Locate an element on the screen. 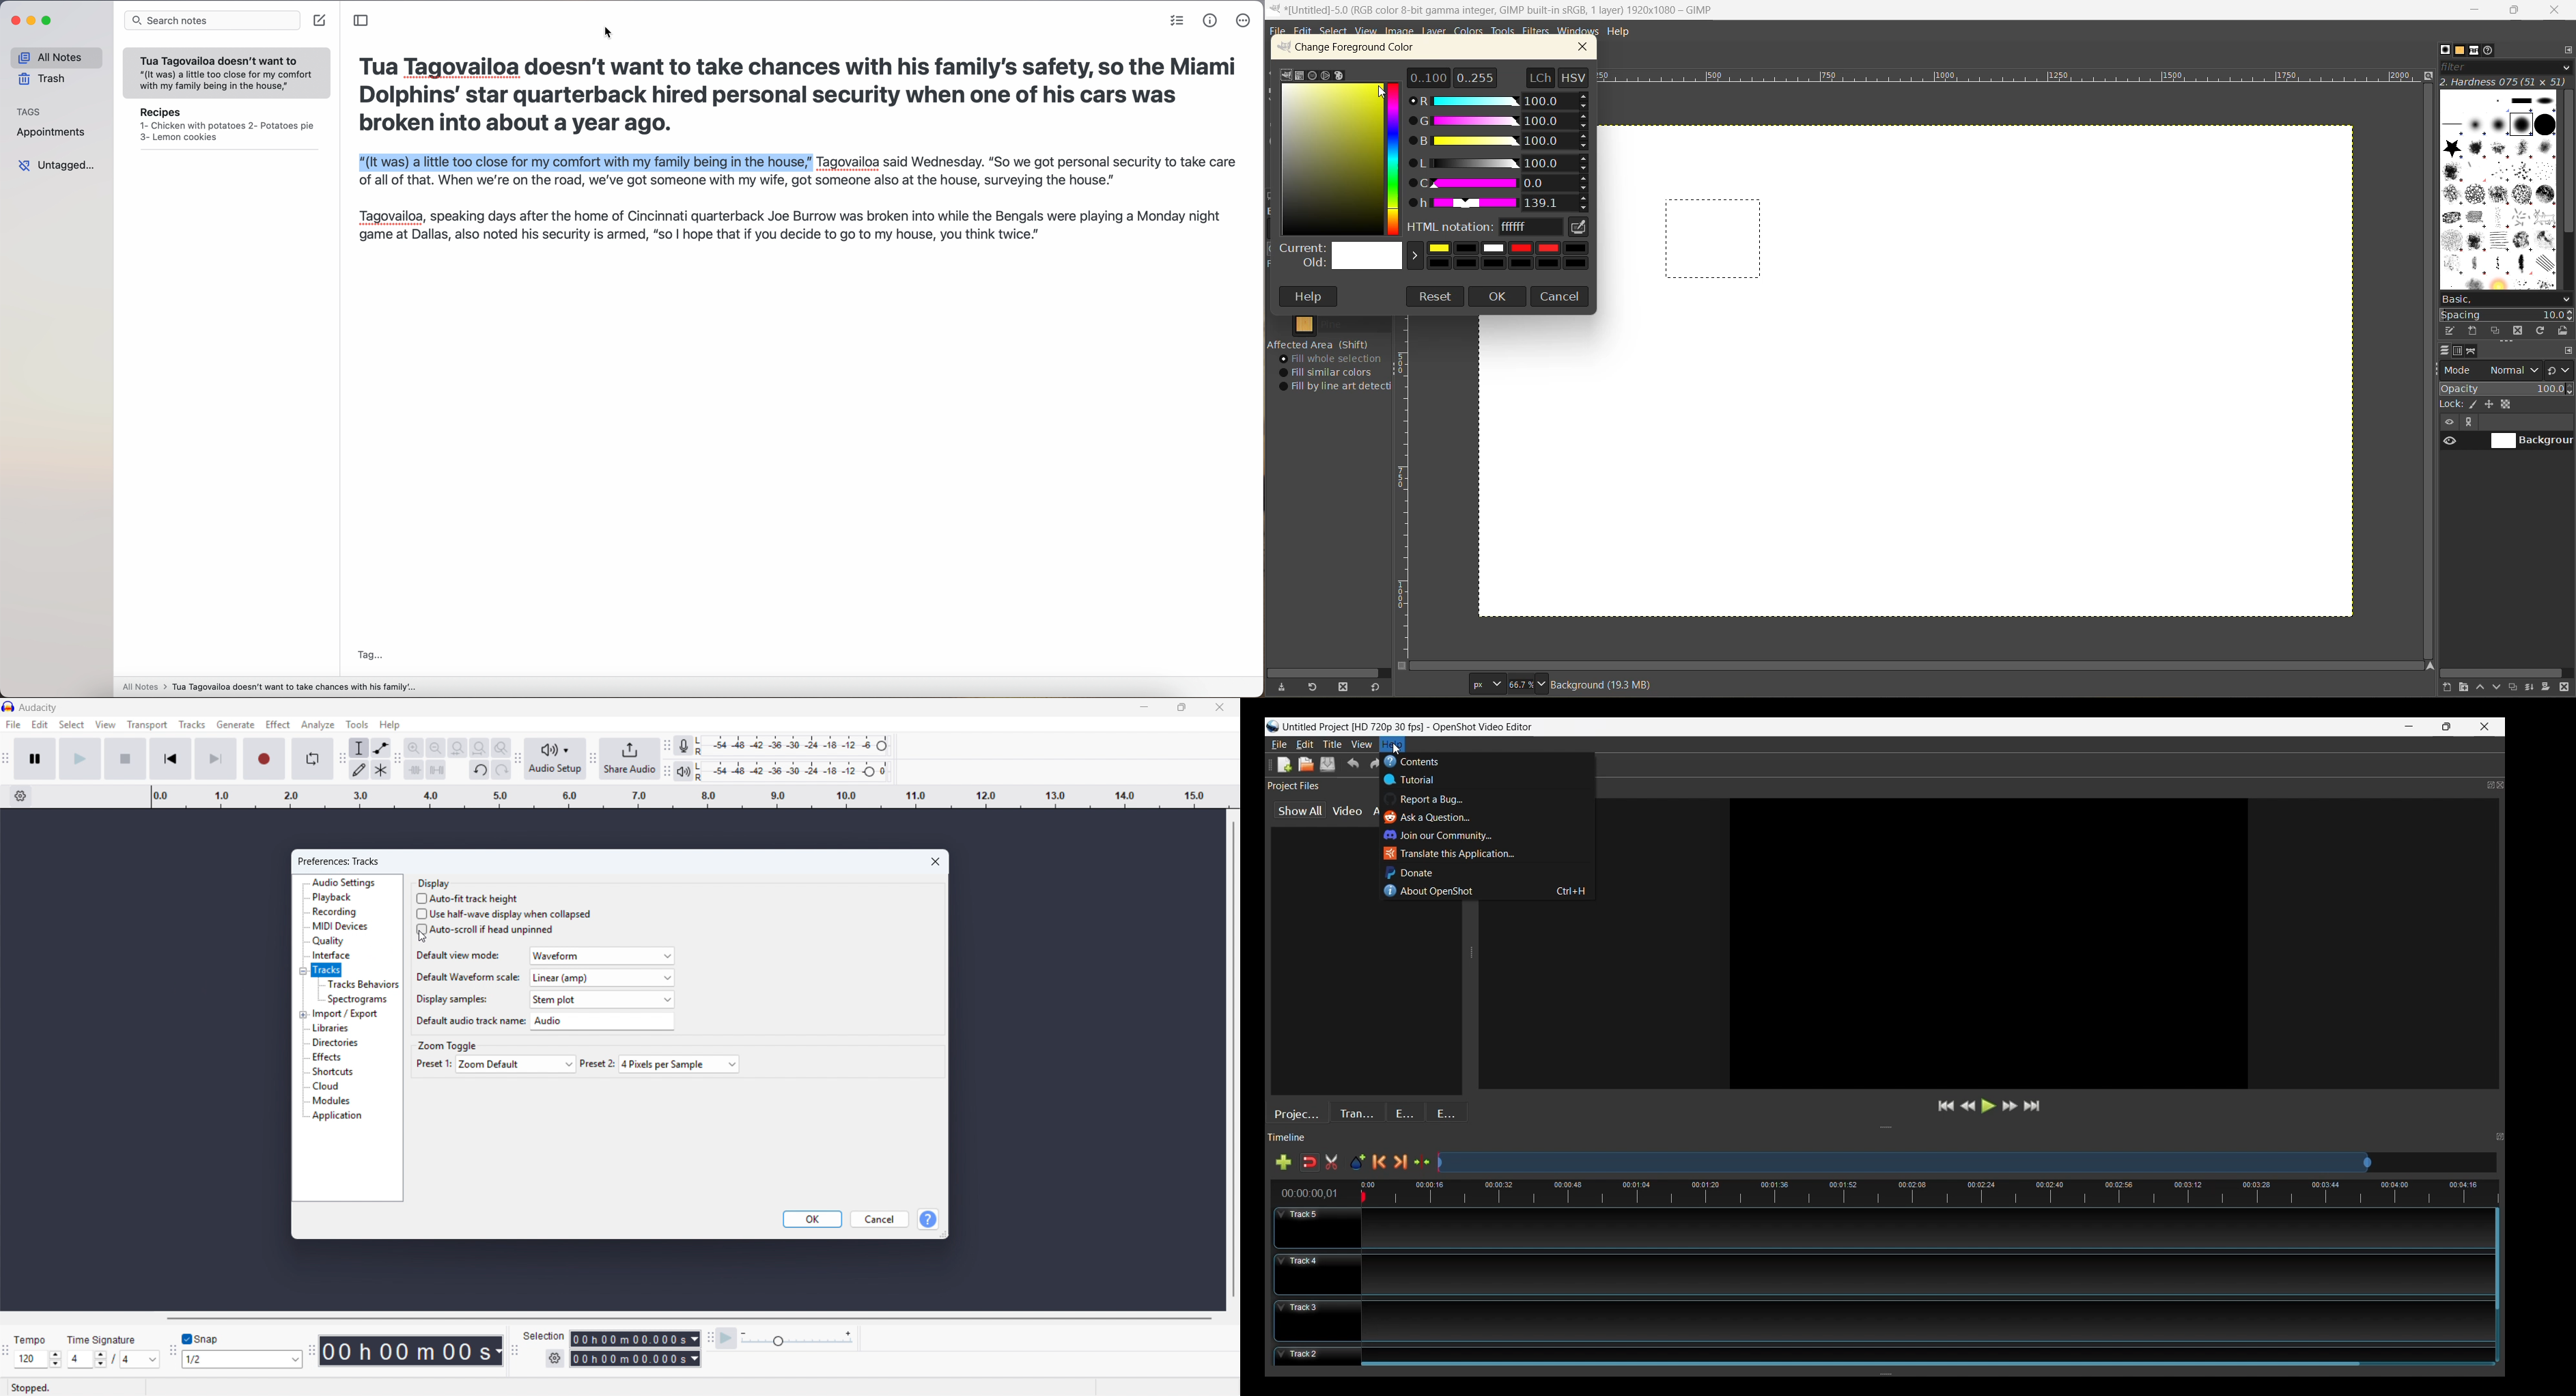  Track Header is located at coordinates (1314, 1355).